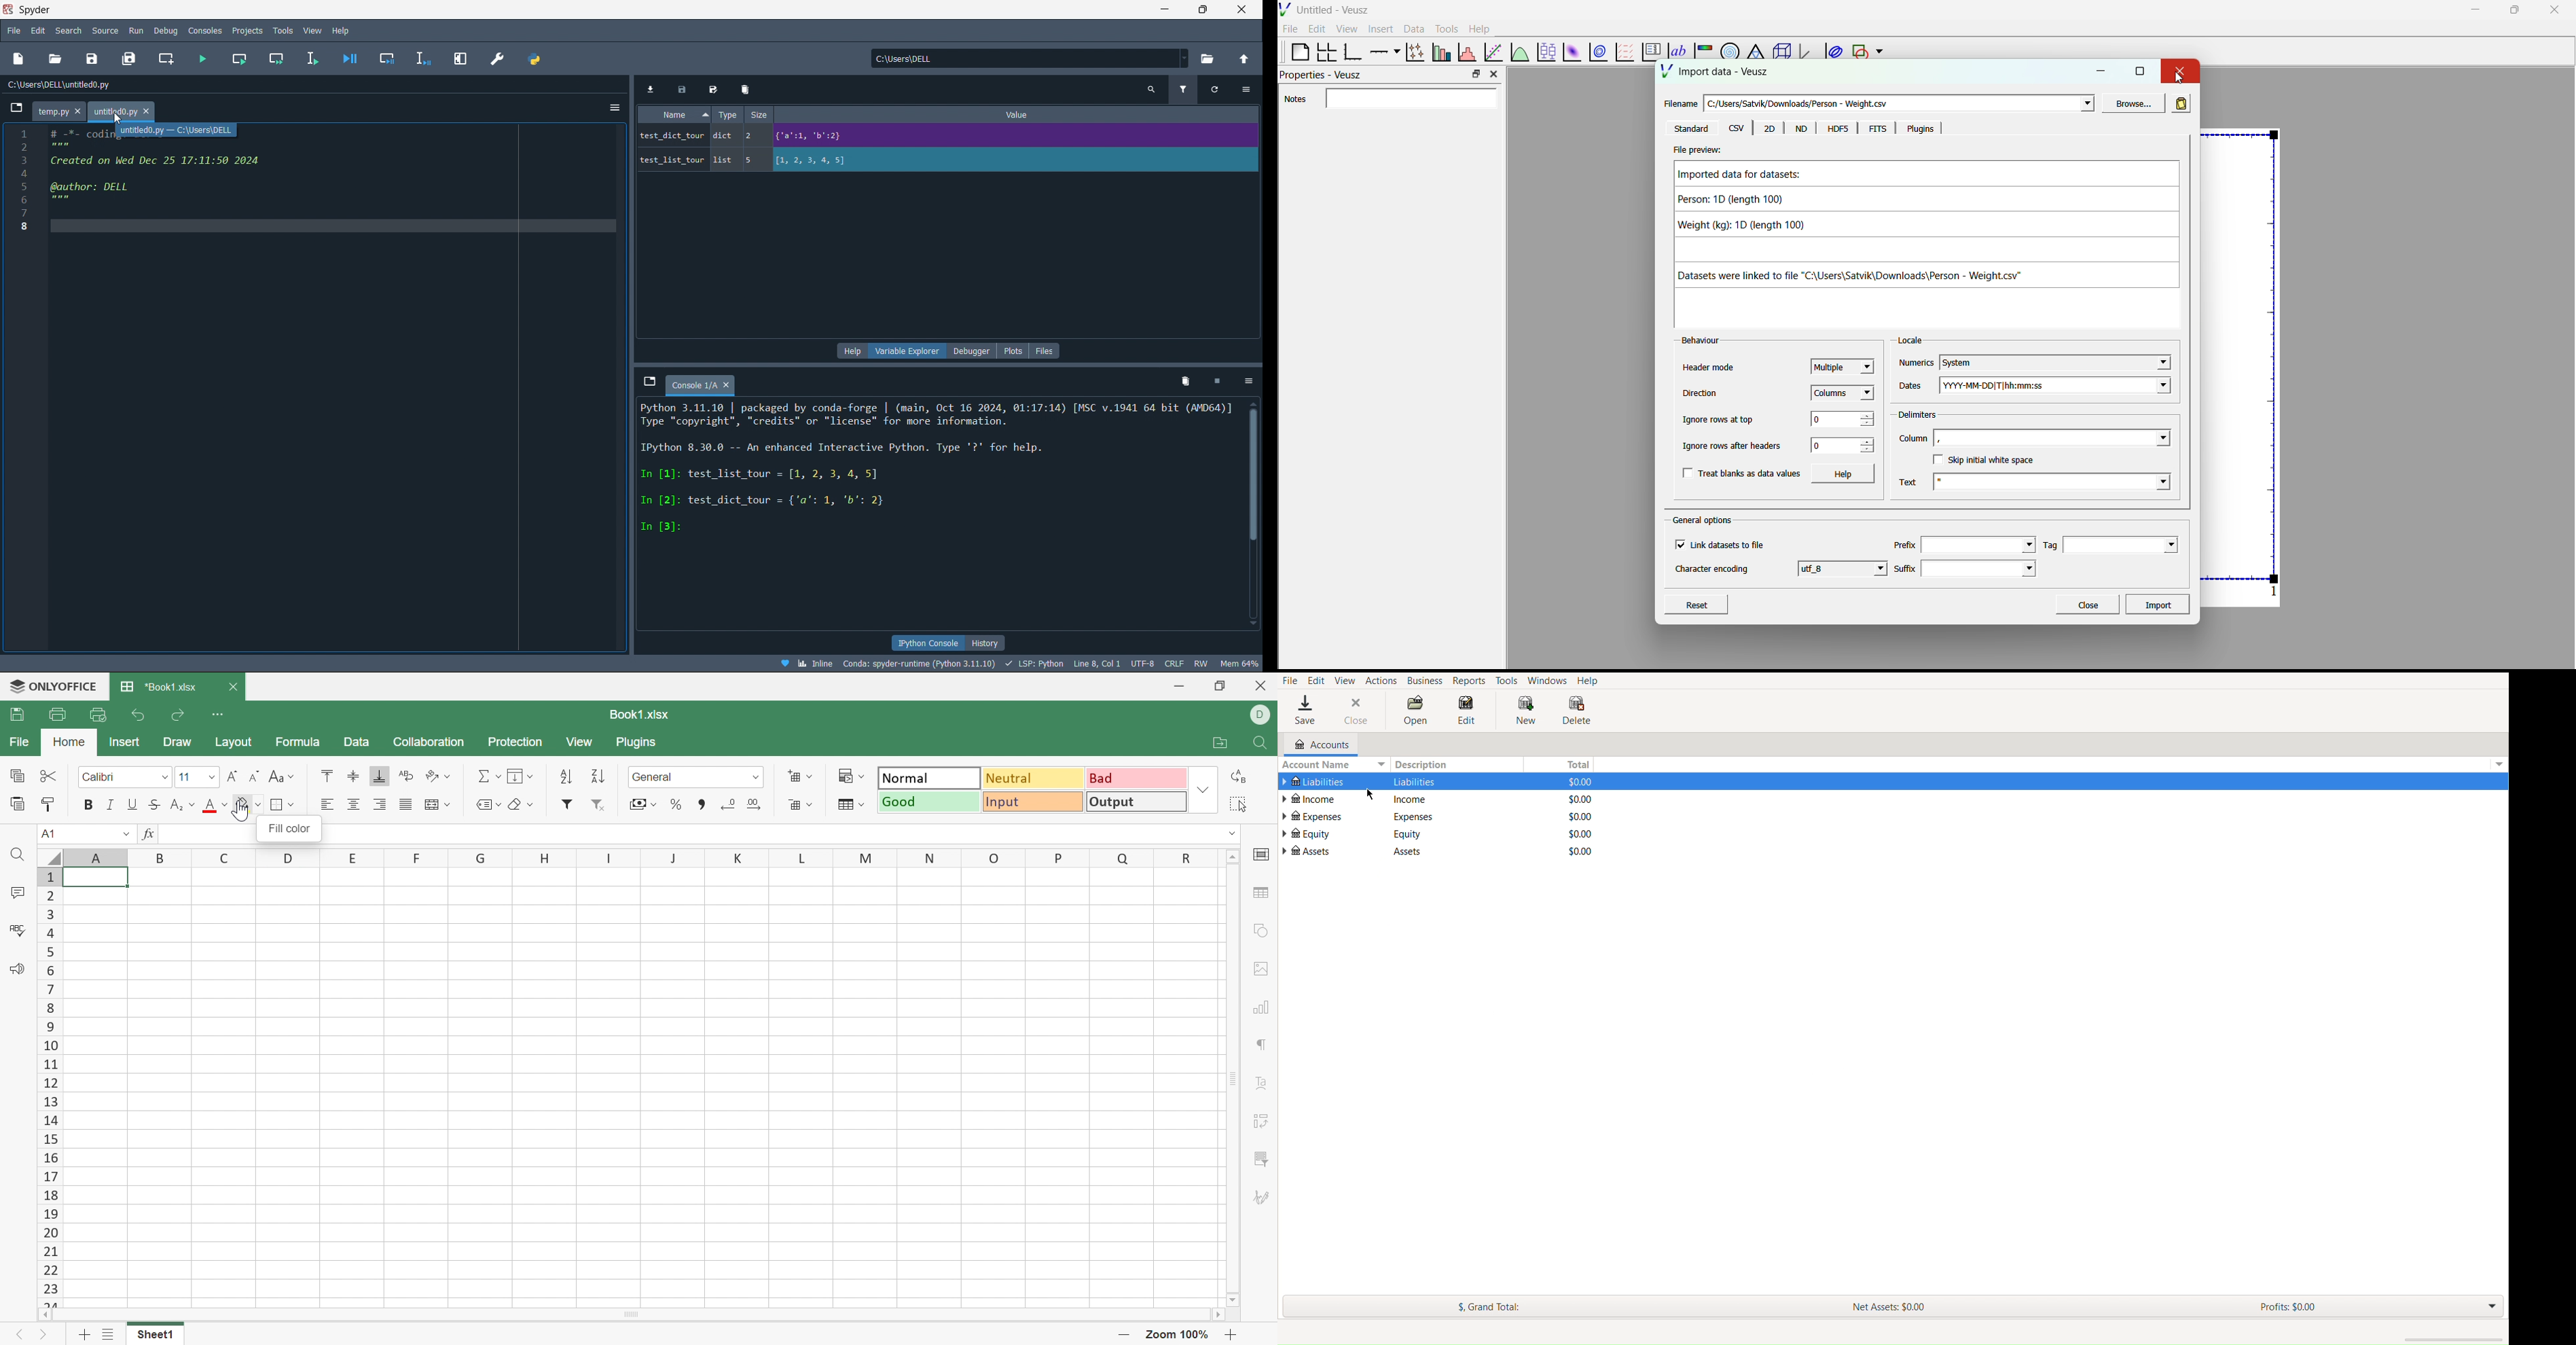  Describe the element at coordinates (23, 1334) in the screenshot. I see `Previous` at that location.